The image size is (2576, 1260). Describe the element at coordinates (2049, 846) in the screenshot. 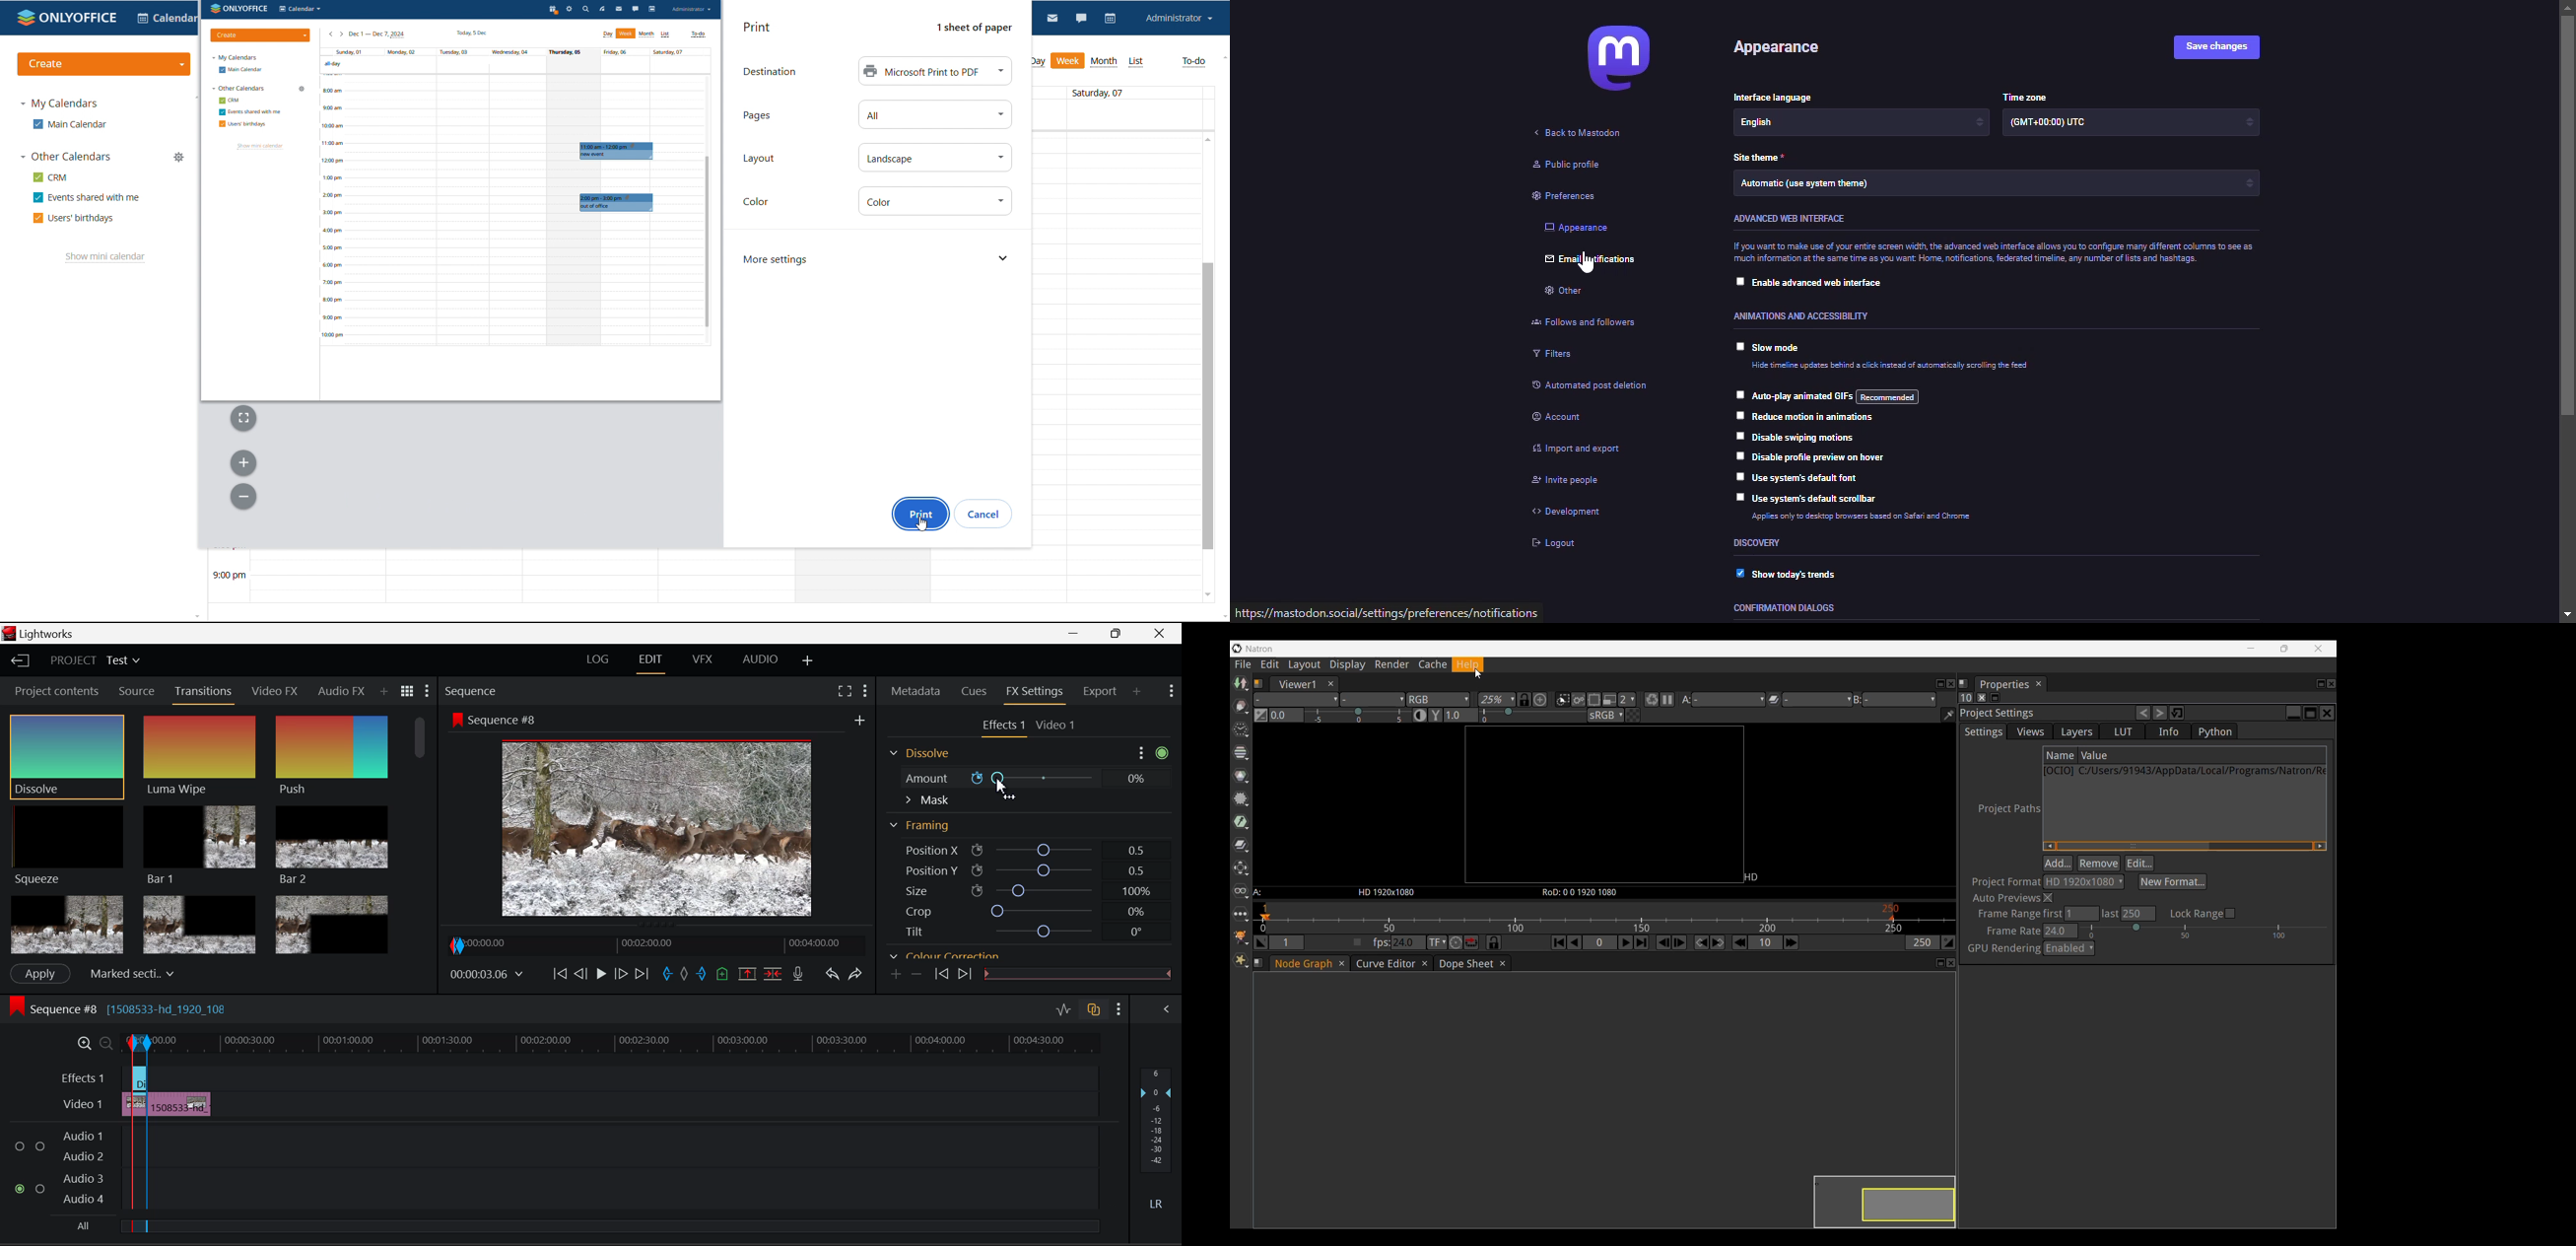

I see `Quick slide to left` at that location.